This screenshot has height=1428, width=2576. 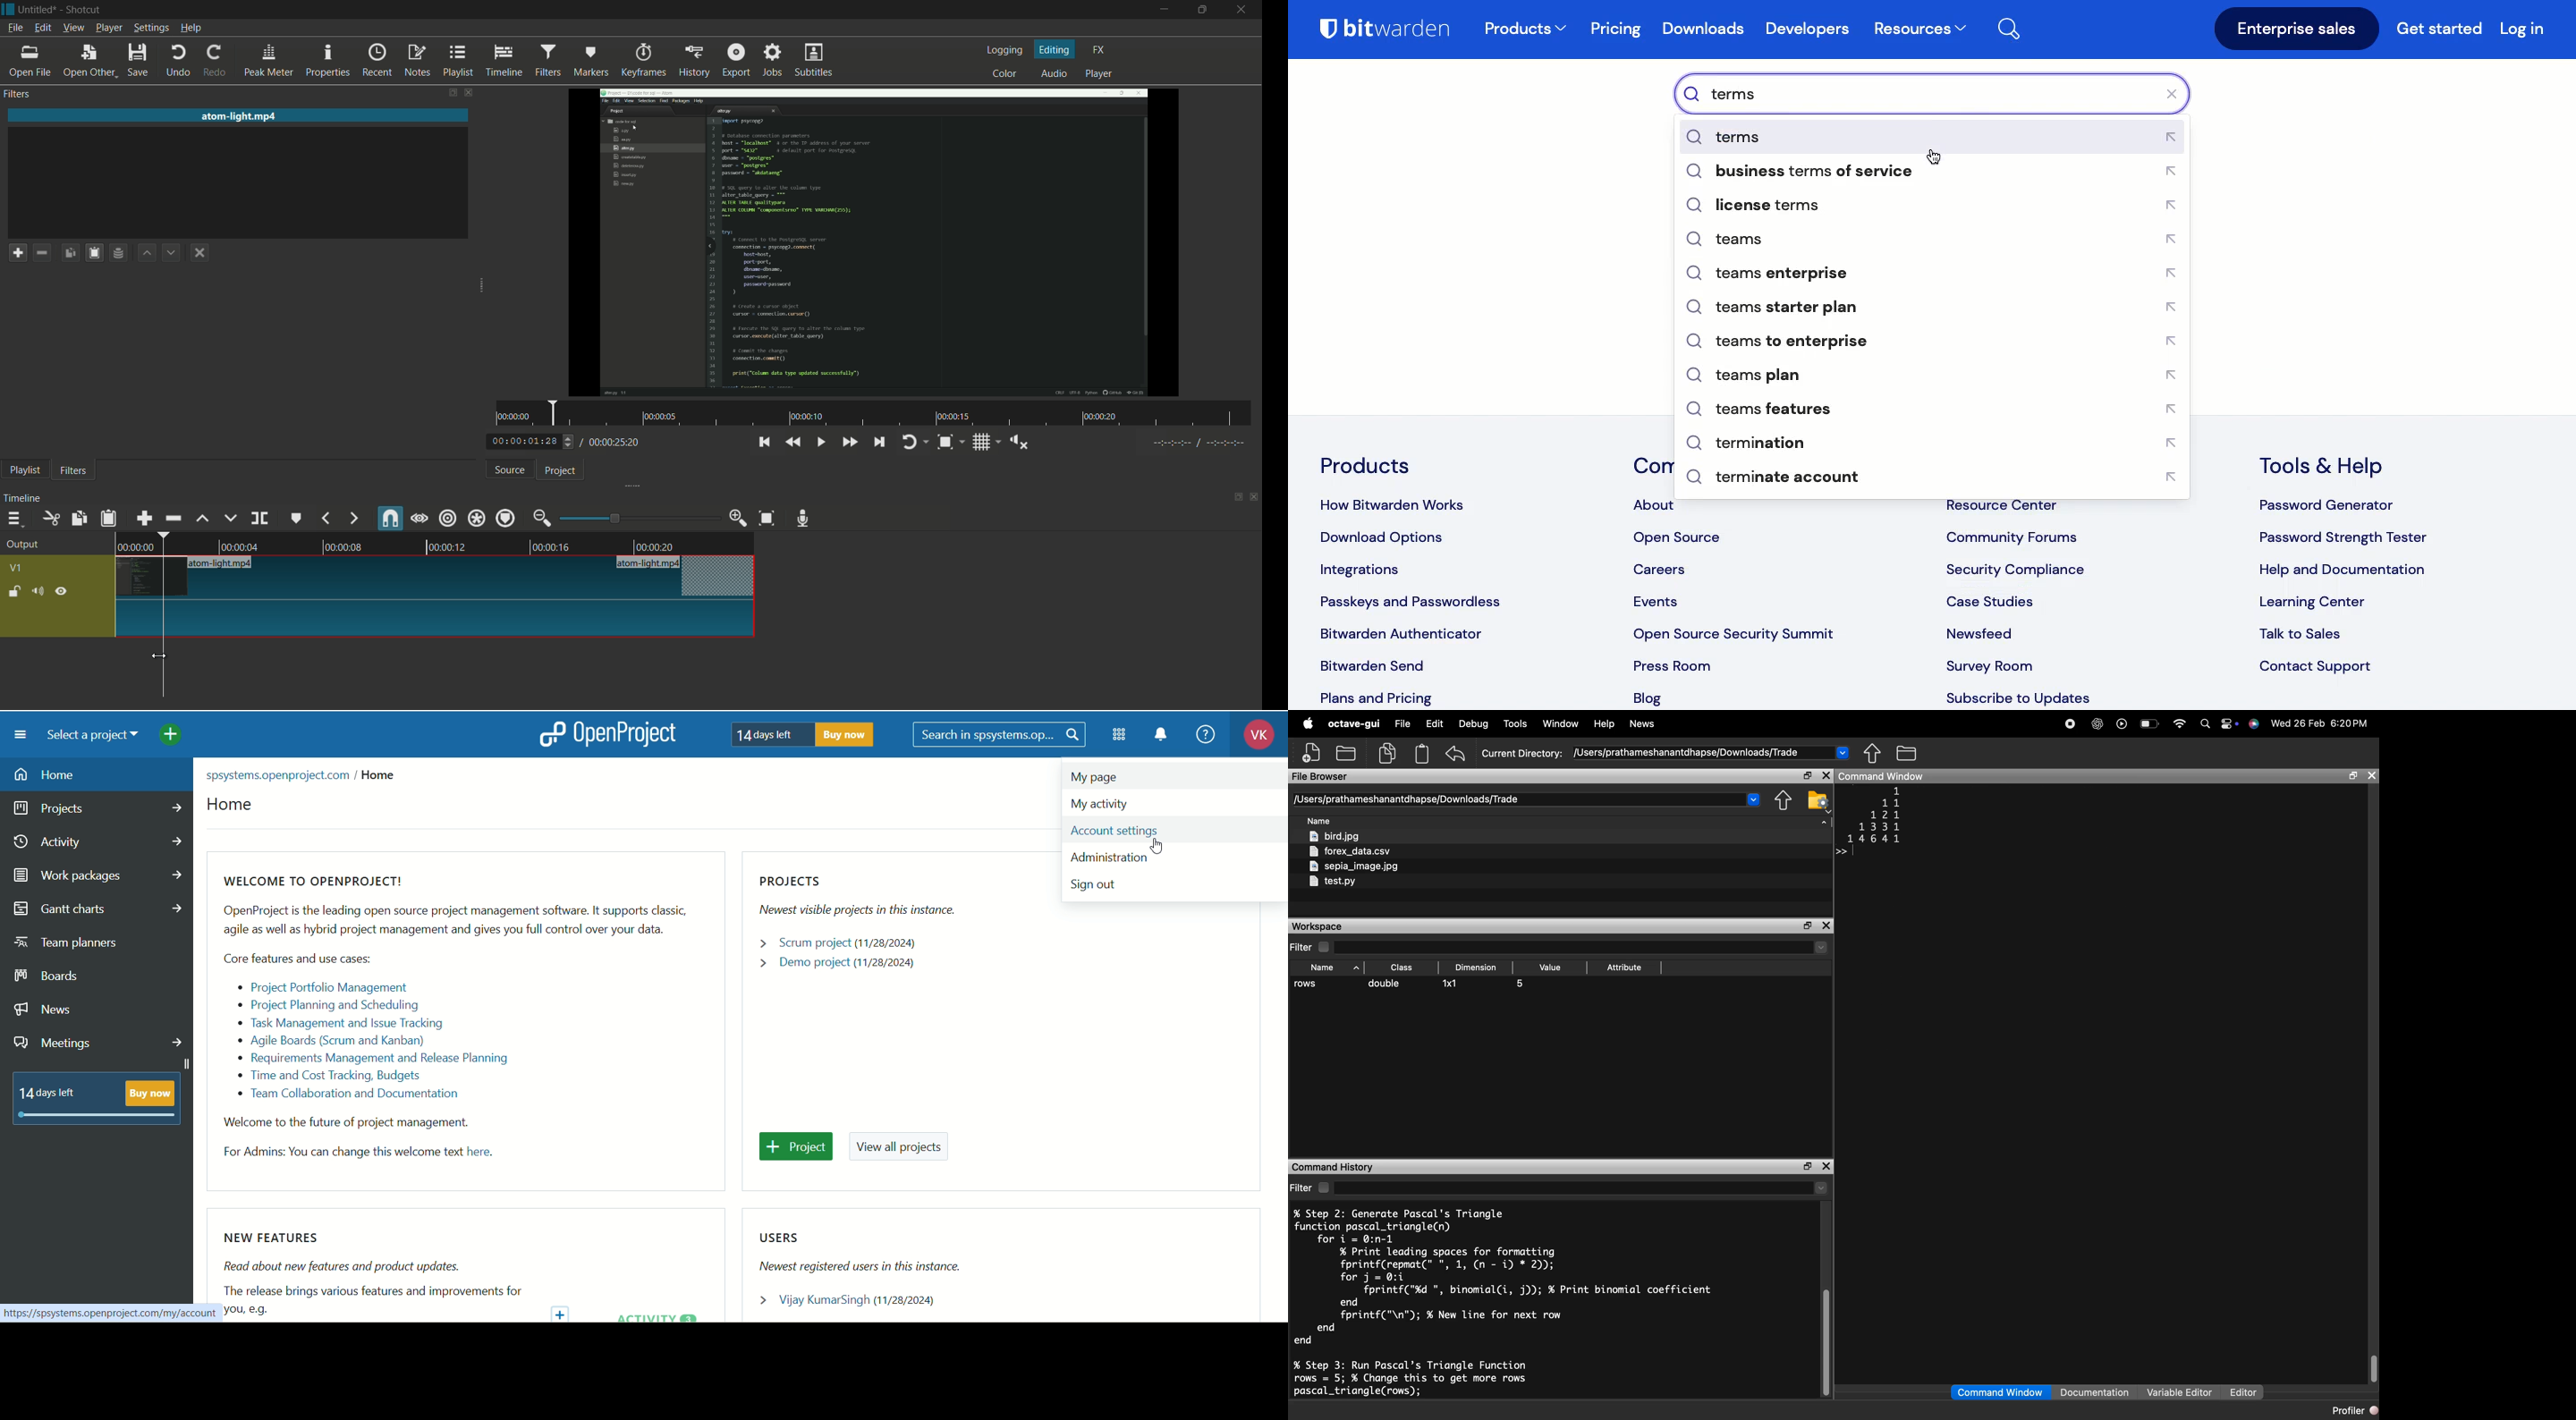 I want to click on playlist, so click(x=459, y=61).